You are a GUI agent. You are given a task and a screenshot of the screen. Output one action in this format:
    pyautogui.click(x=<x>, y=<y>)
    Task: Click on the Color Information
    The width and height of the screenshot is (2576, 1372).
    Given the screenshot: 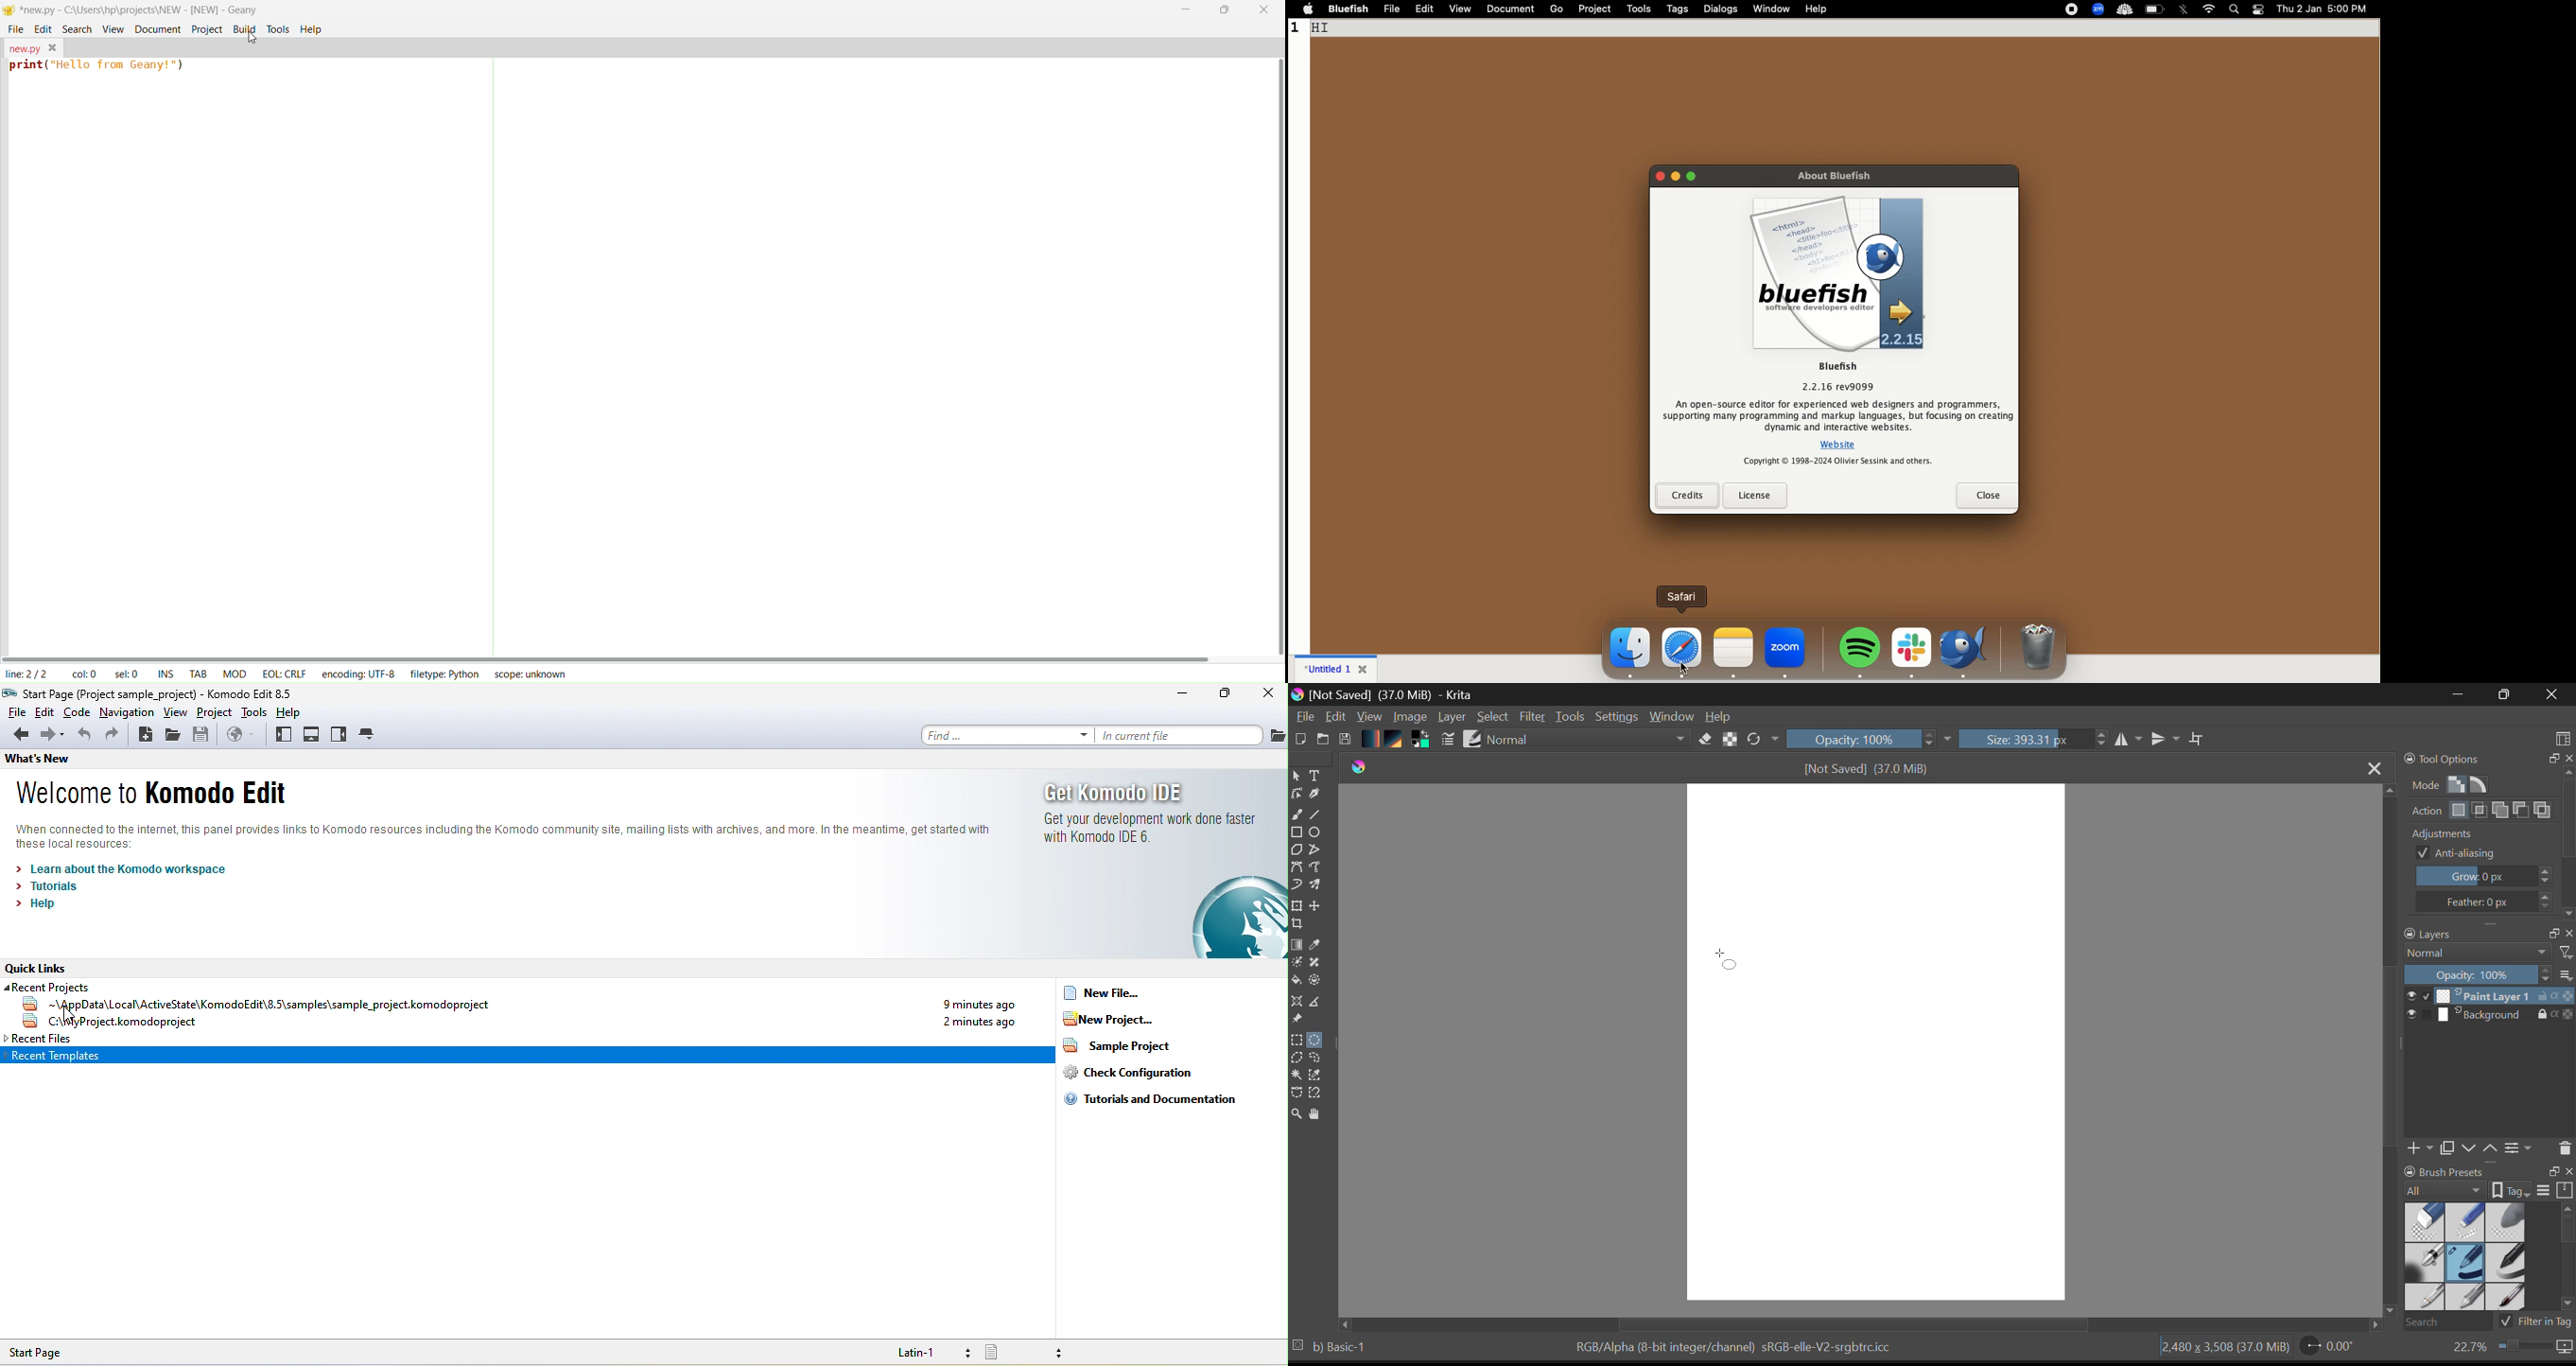 What is the action you would take?
    pyautogui.click(x=1737, y=1349)
    